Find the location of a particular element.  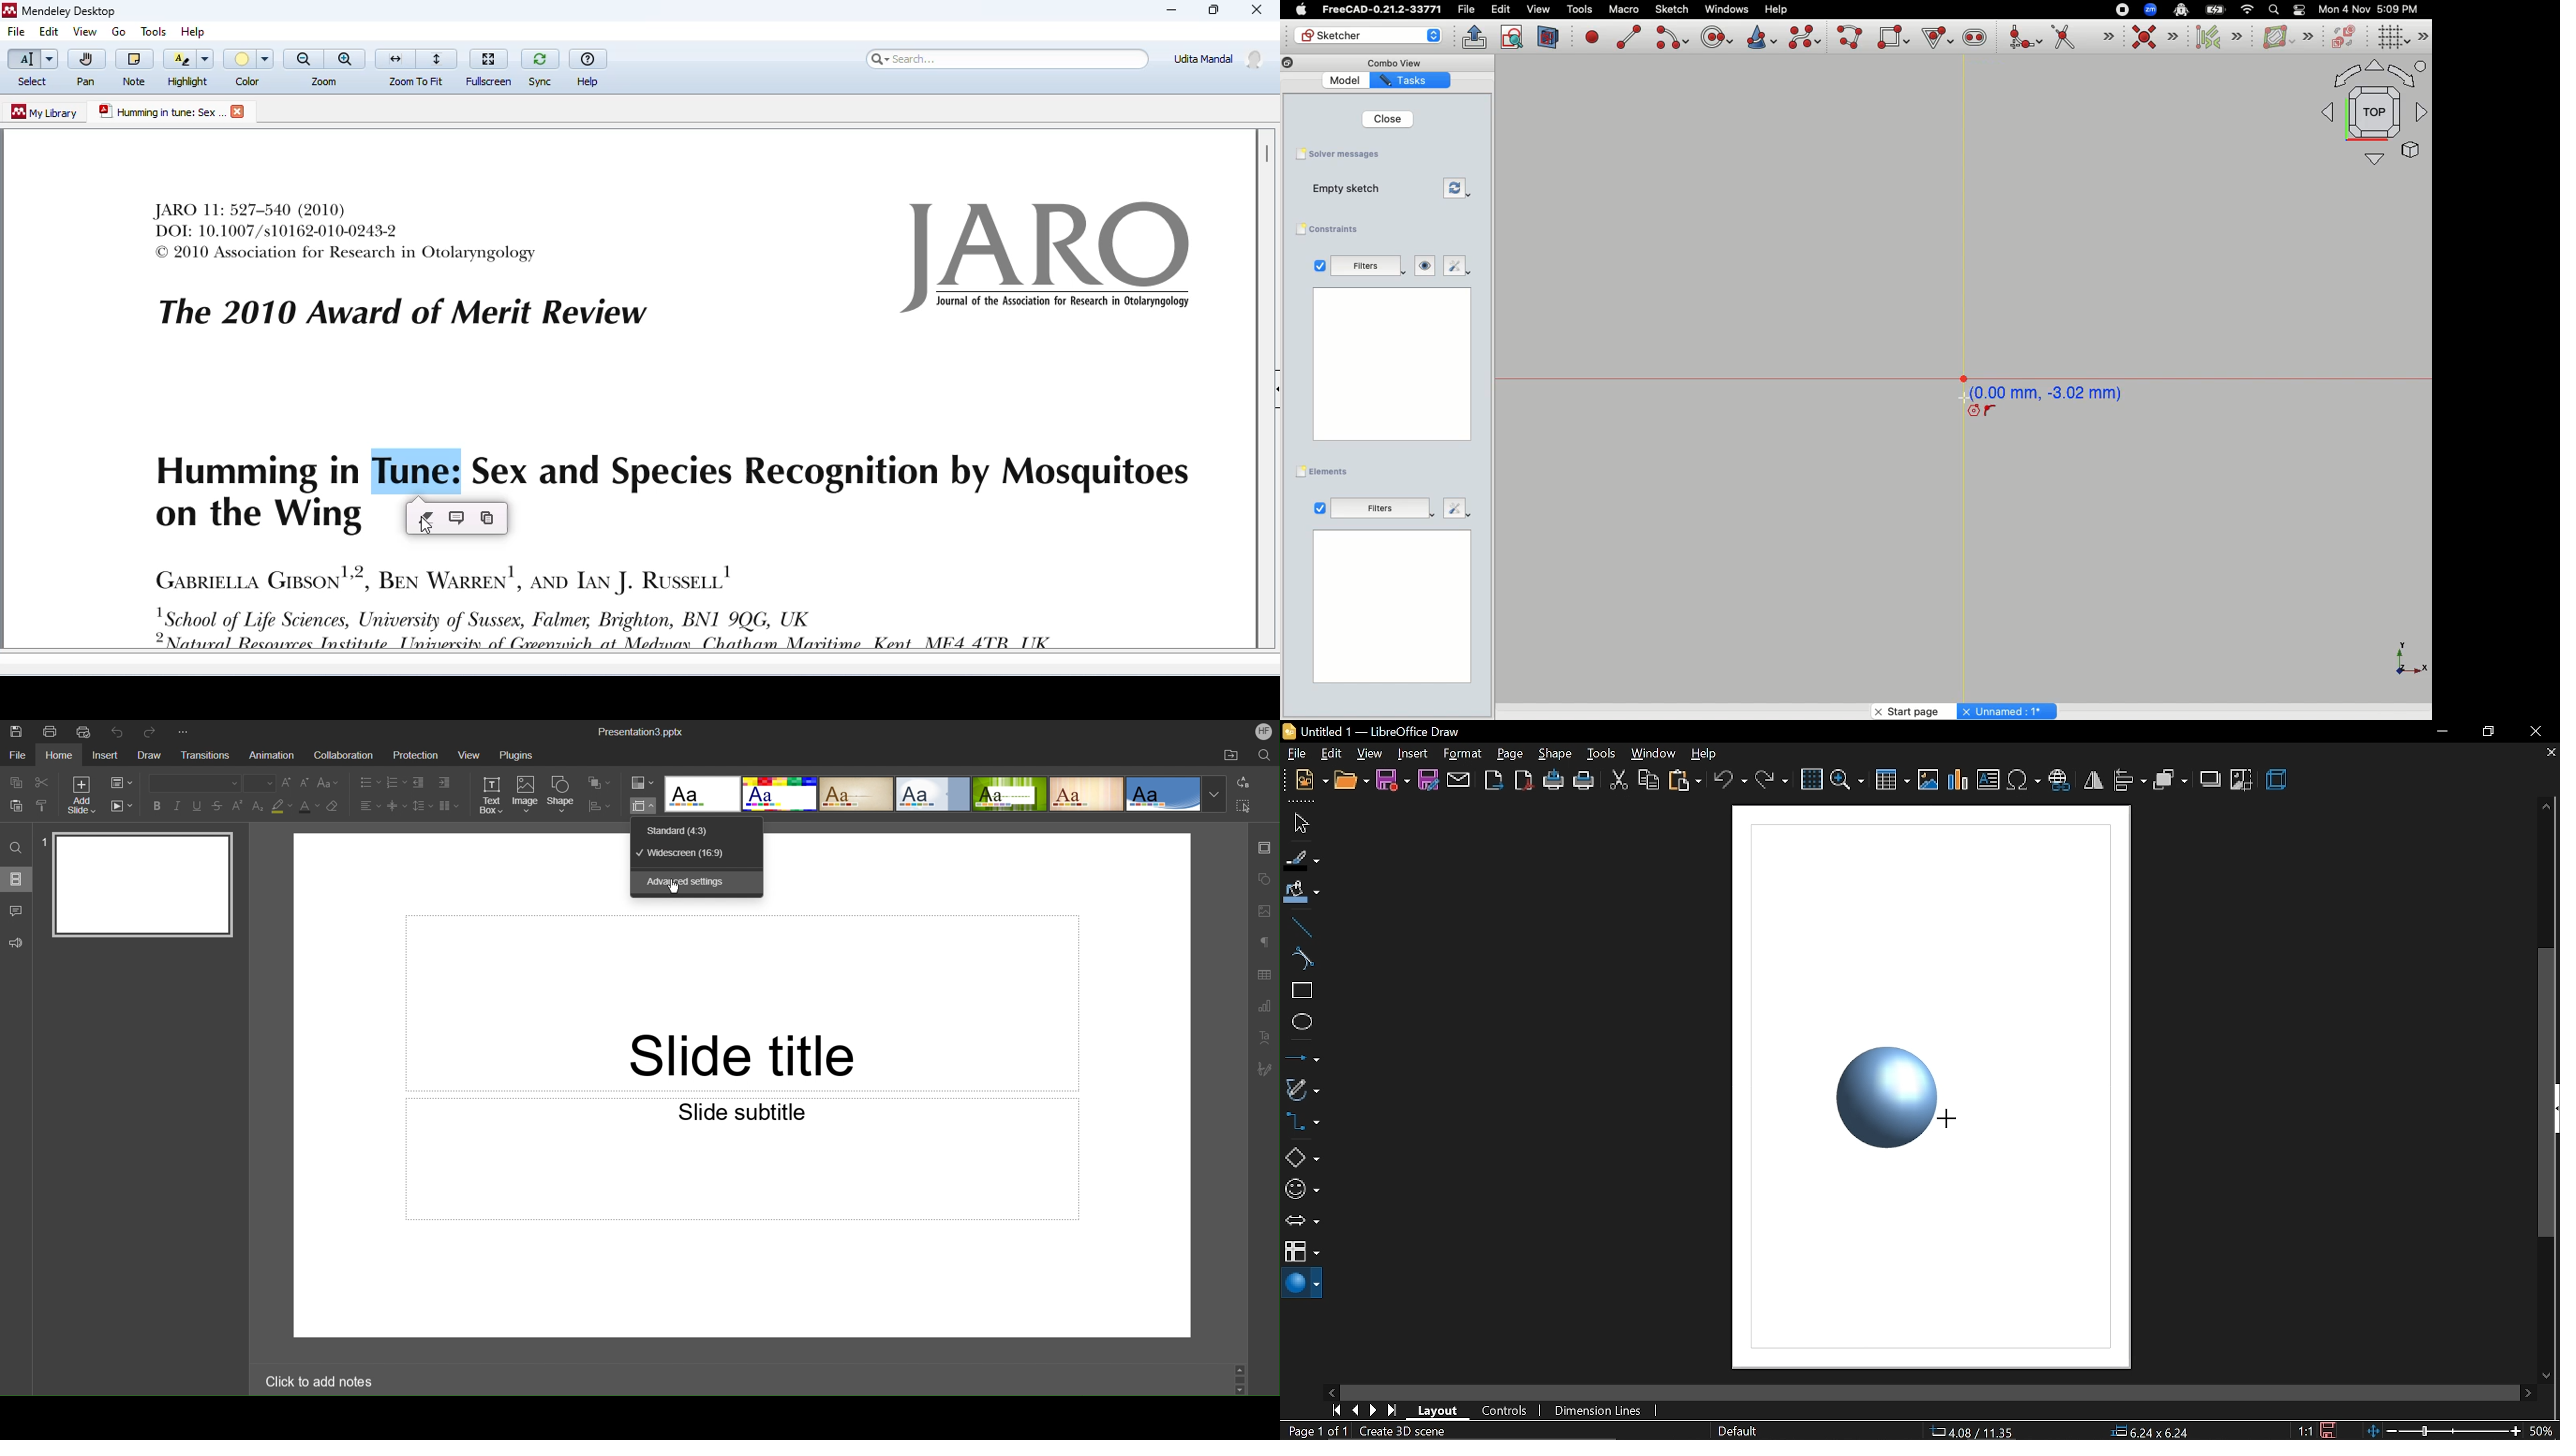

Tasks is located at coordinates (1411, 81).